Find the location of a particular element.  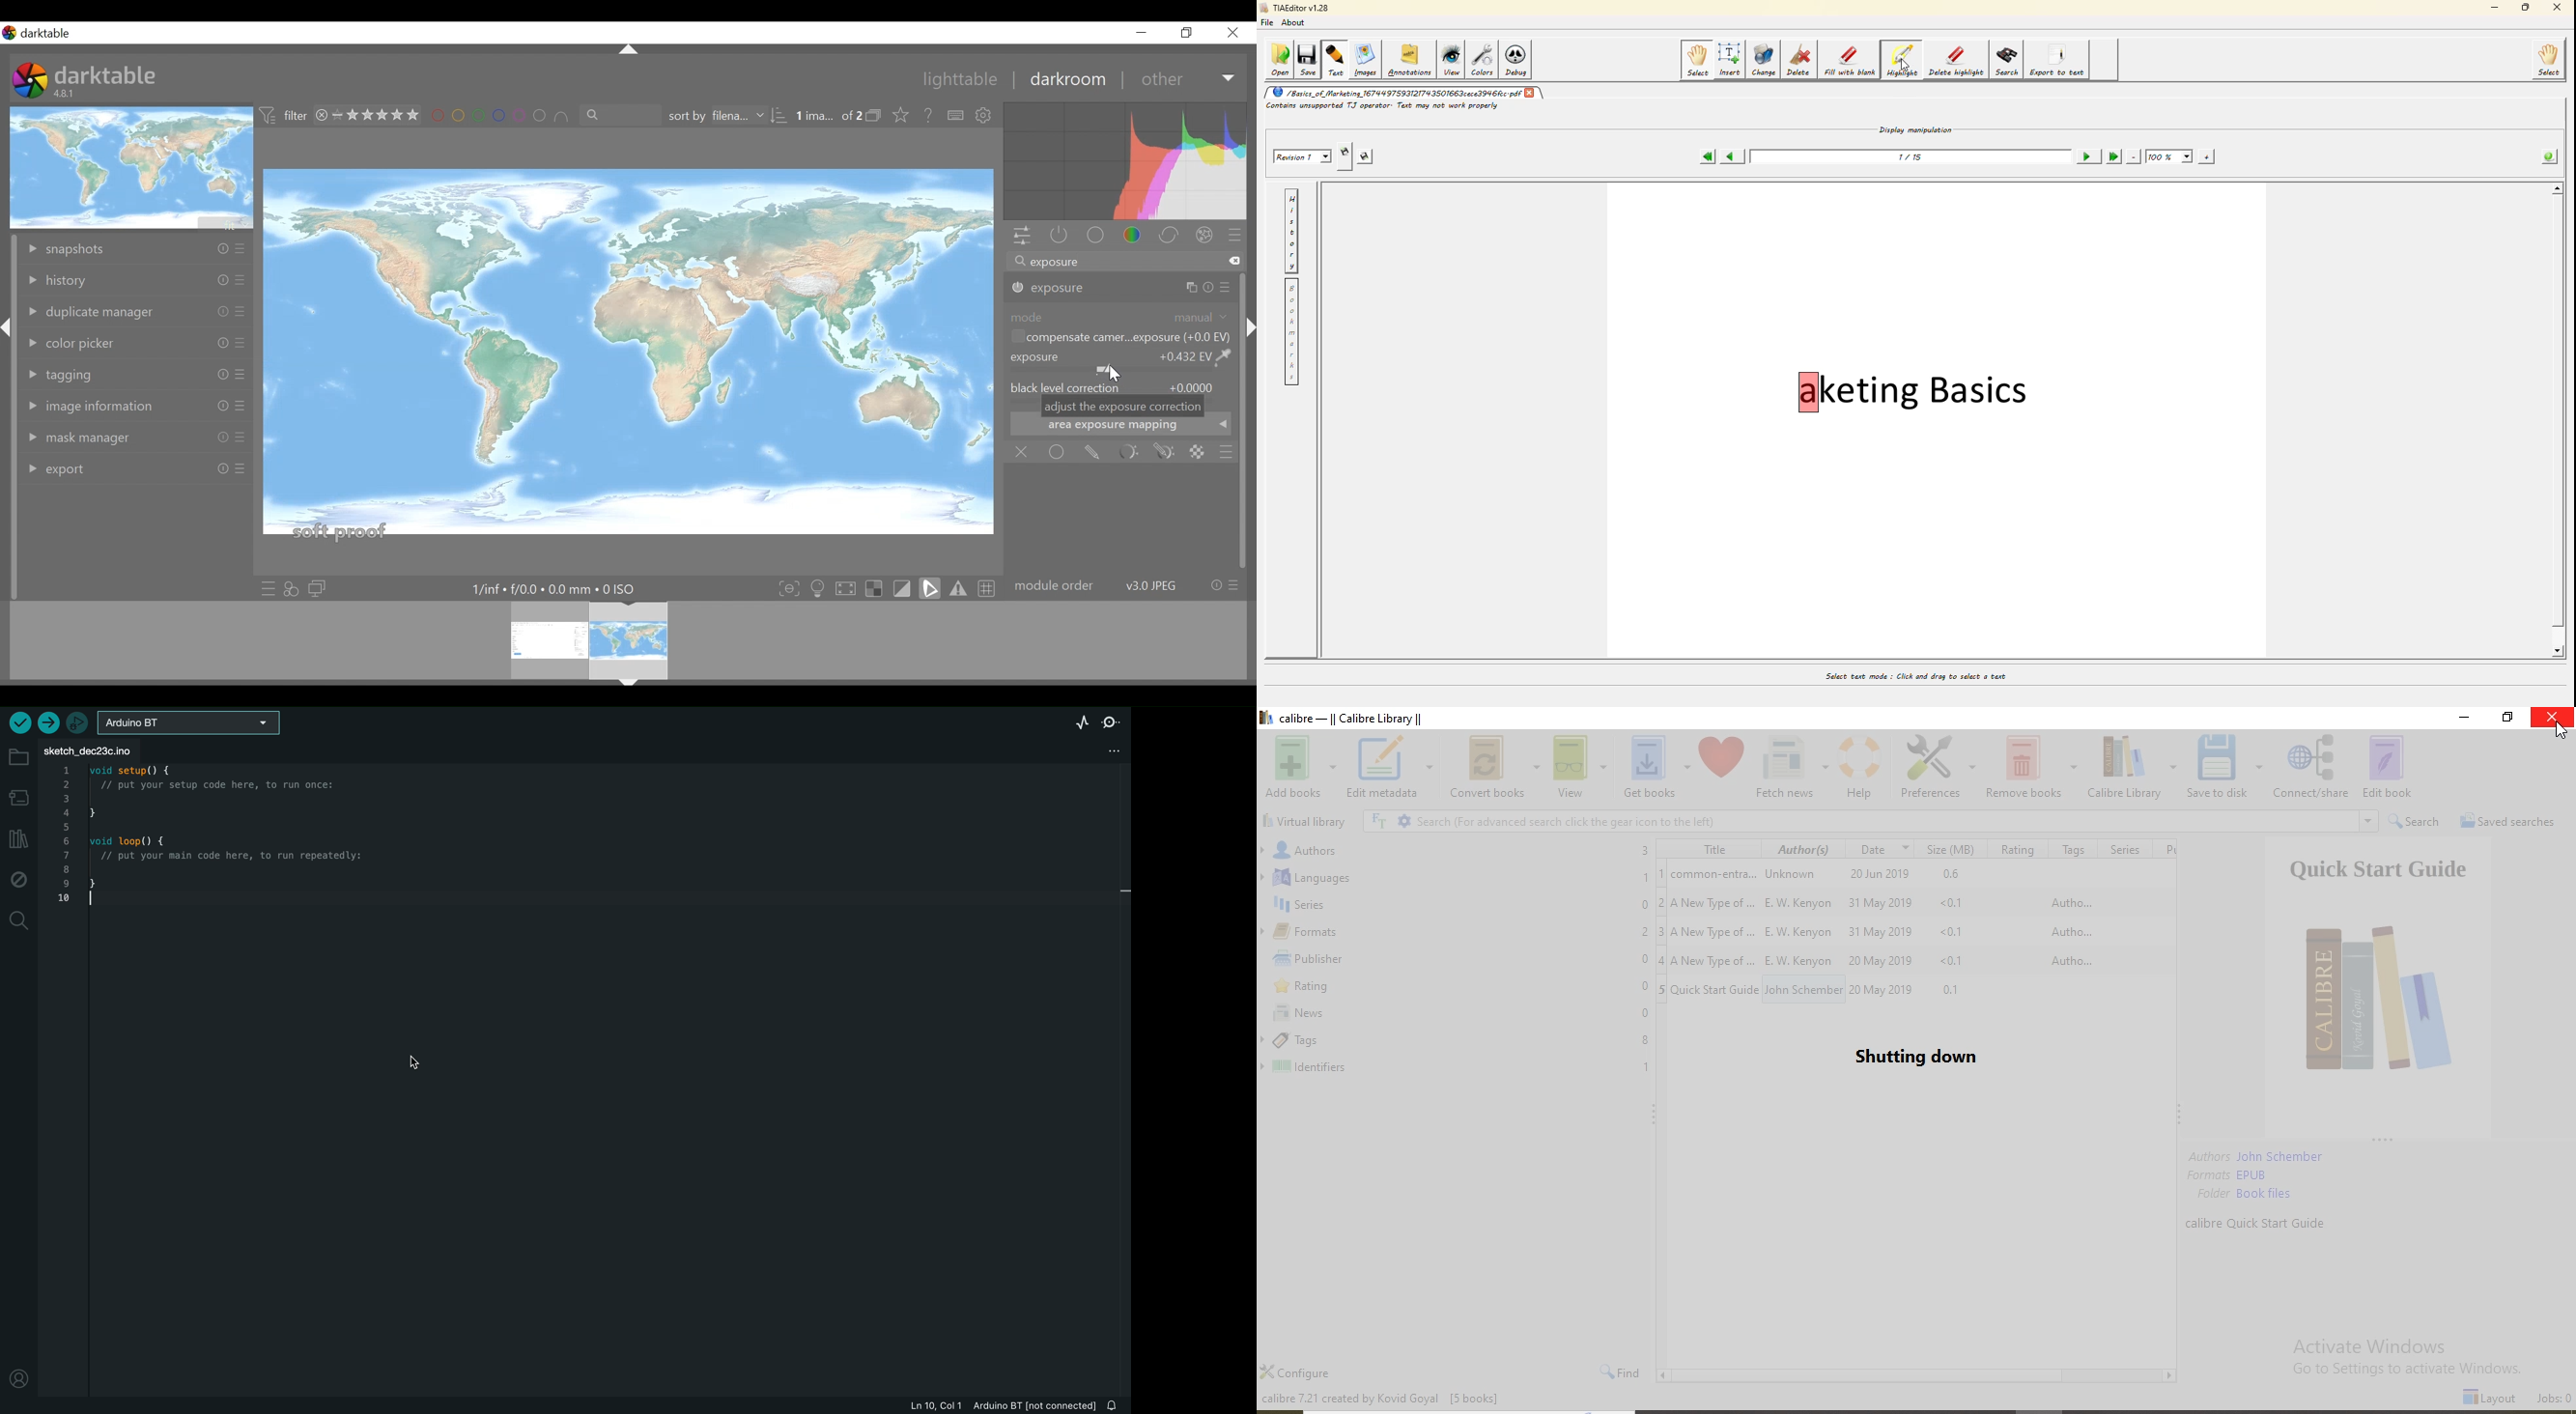

Logo is located at coordinates (1267, 718).